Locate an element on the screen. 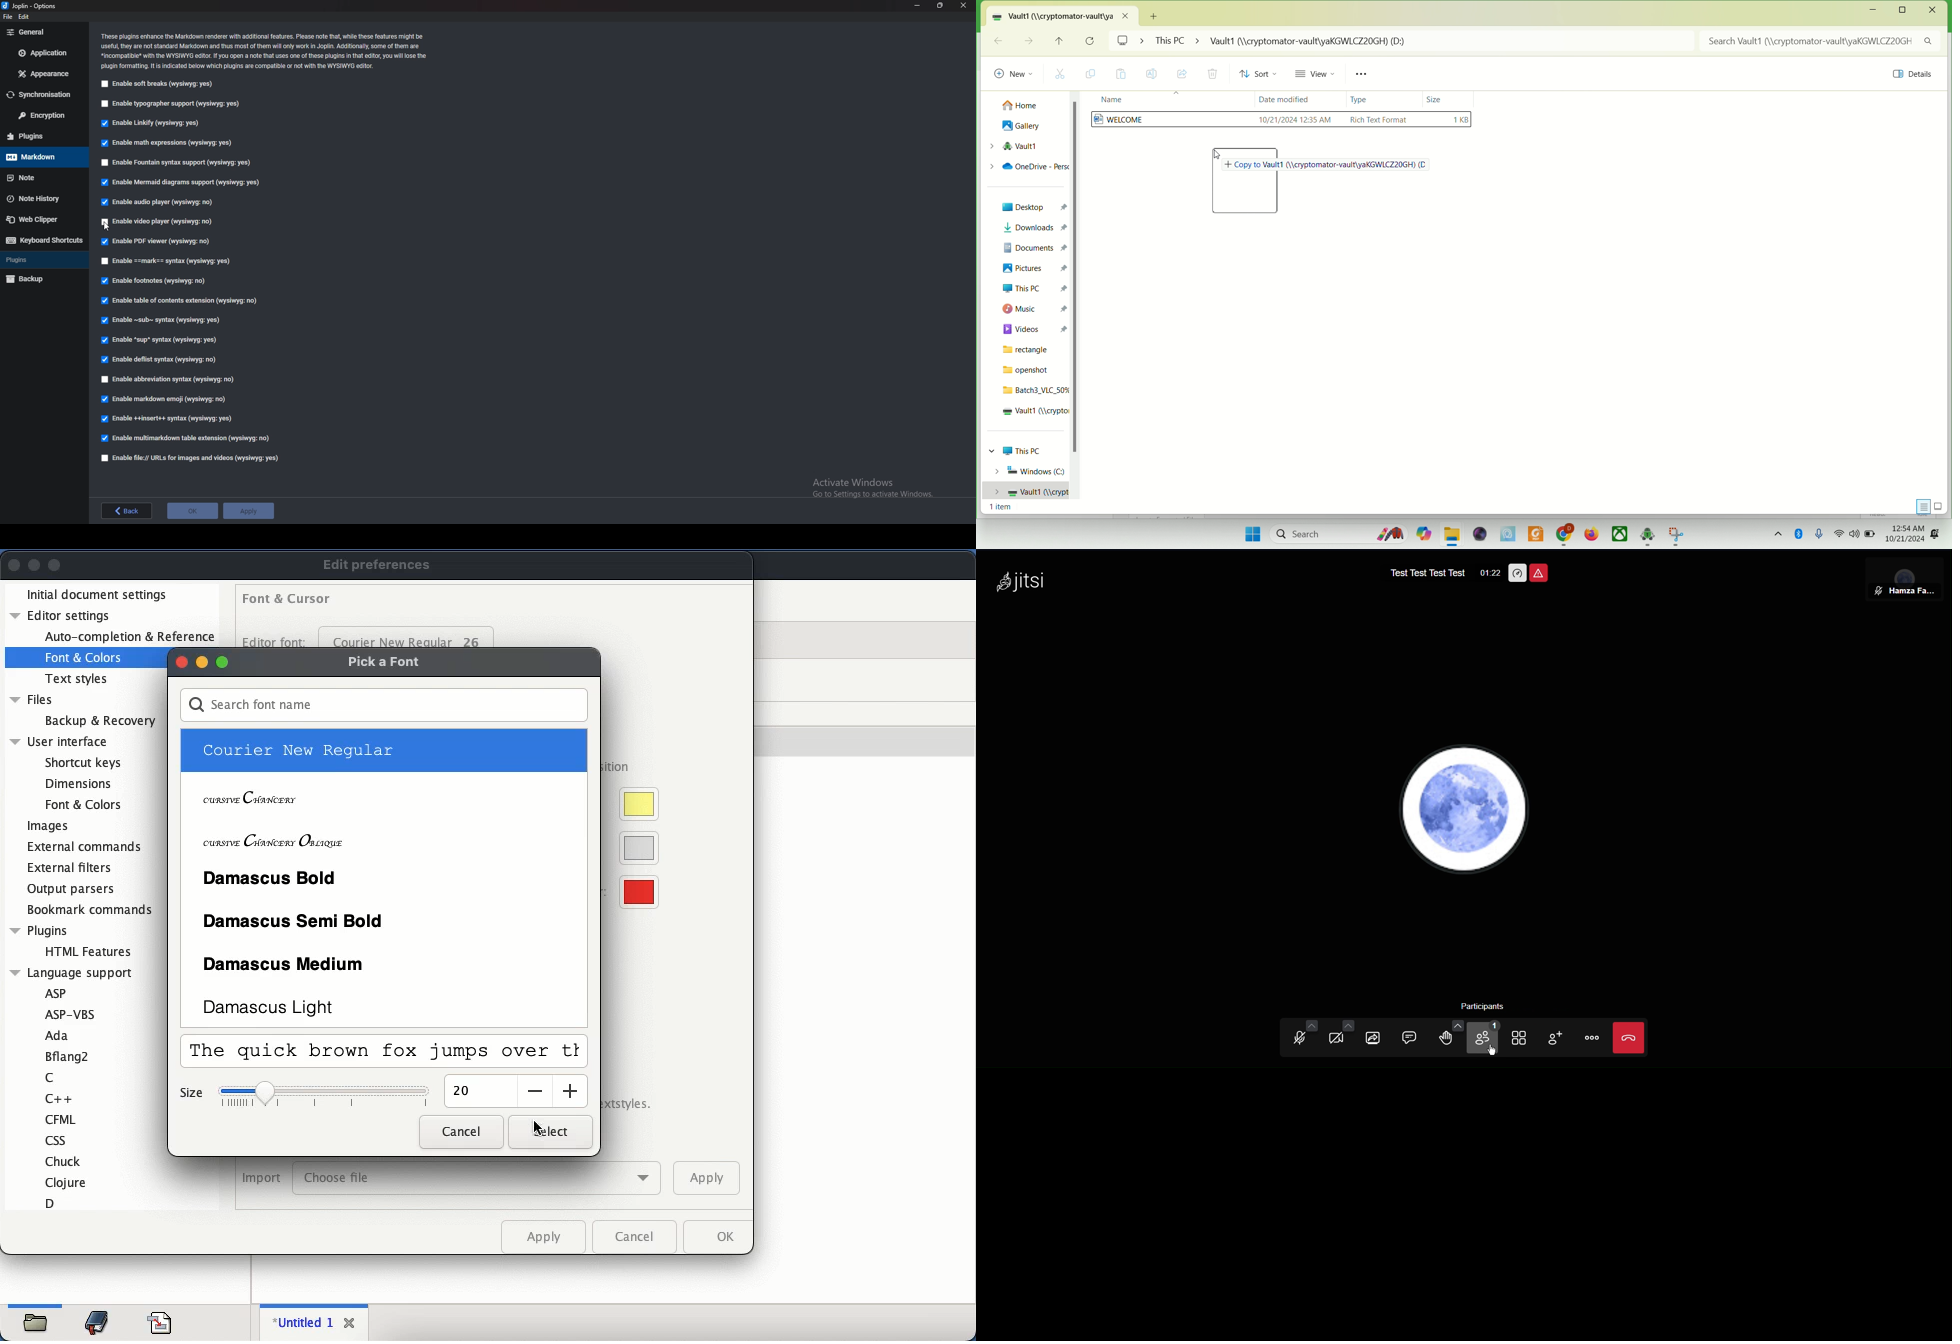  PDF is located at coordinates (1535, 533).